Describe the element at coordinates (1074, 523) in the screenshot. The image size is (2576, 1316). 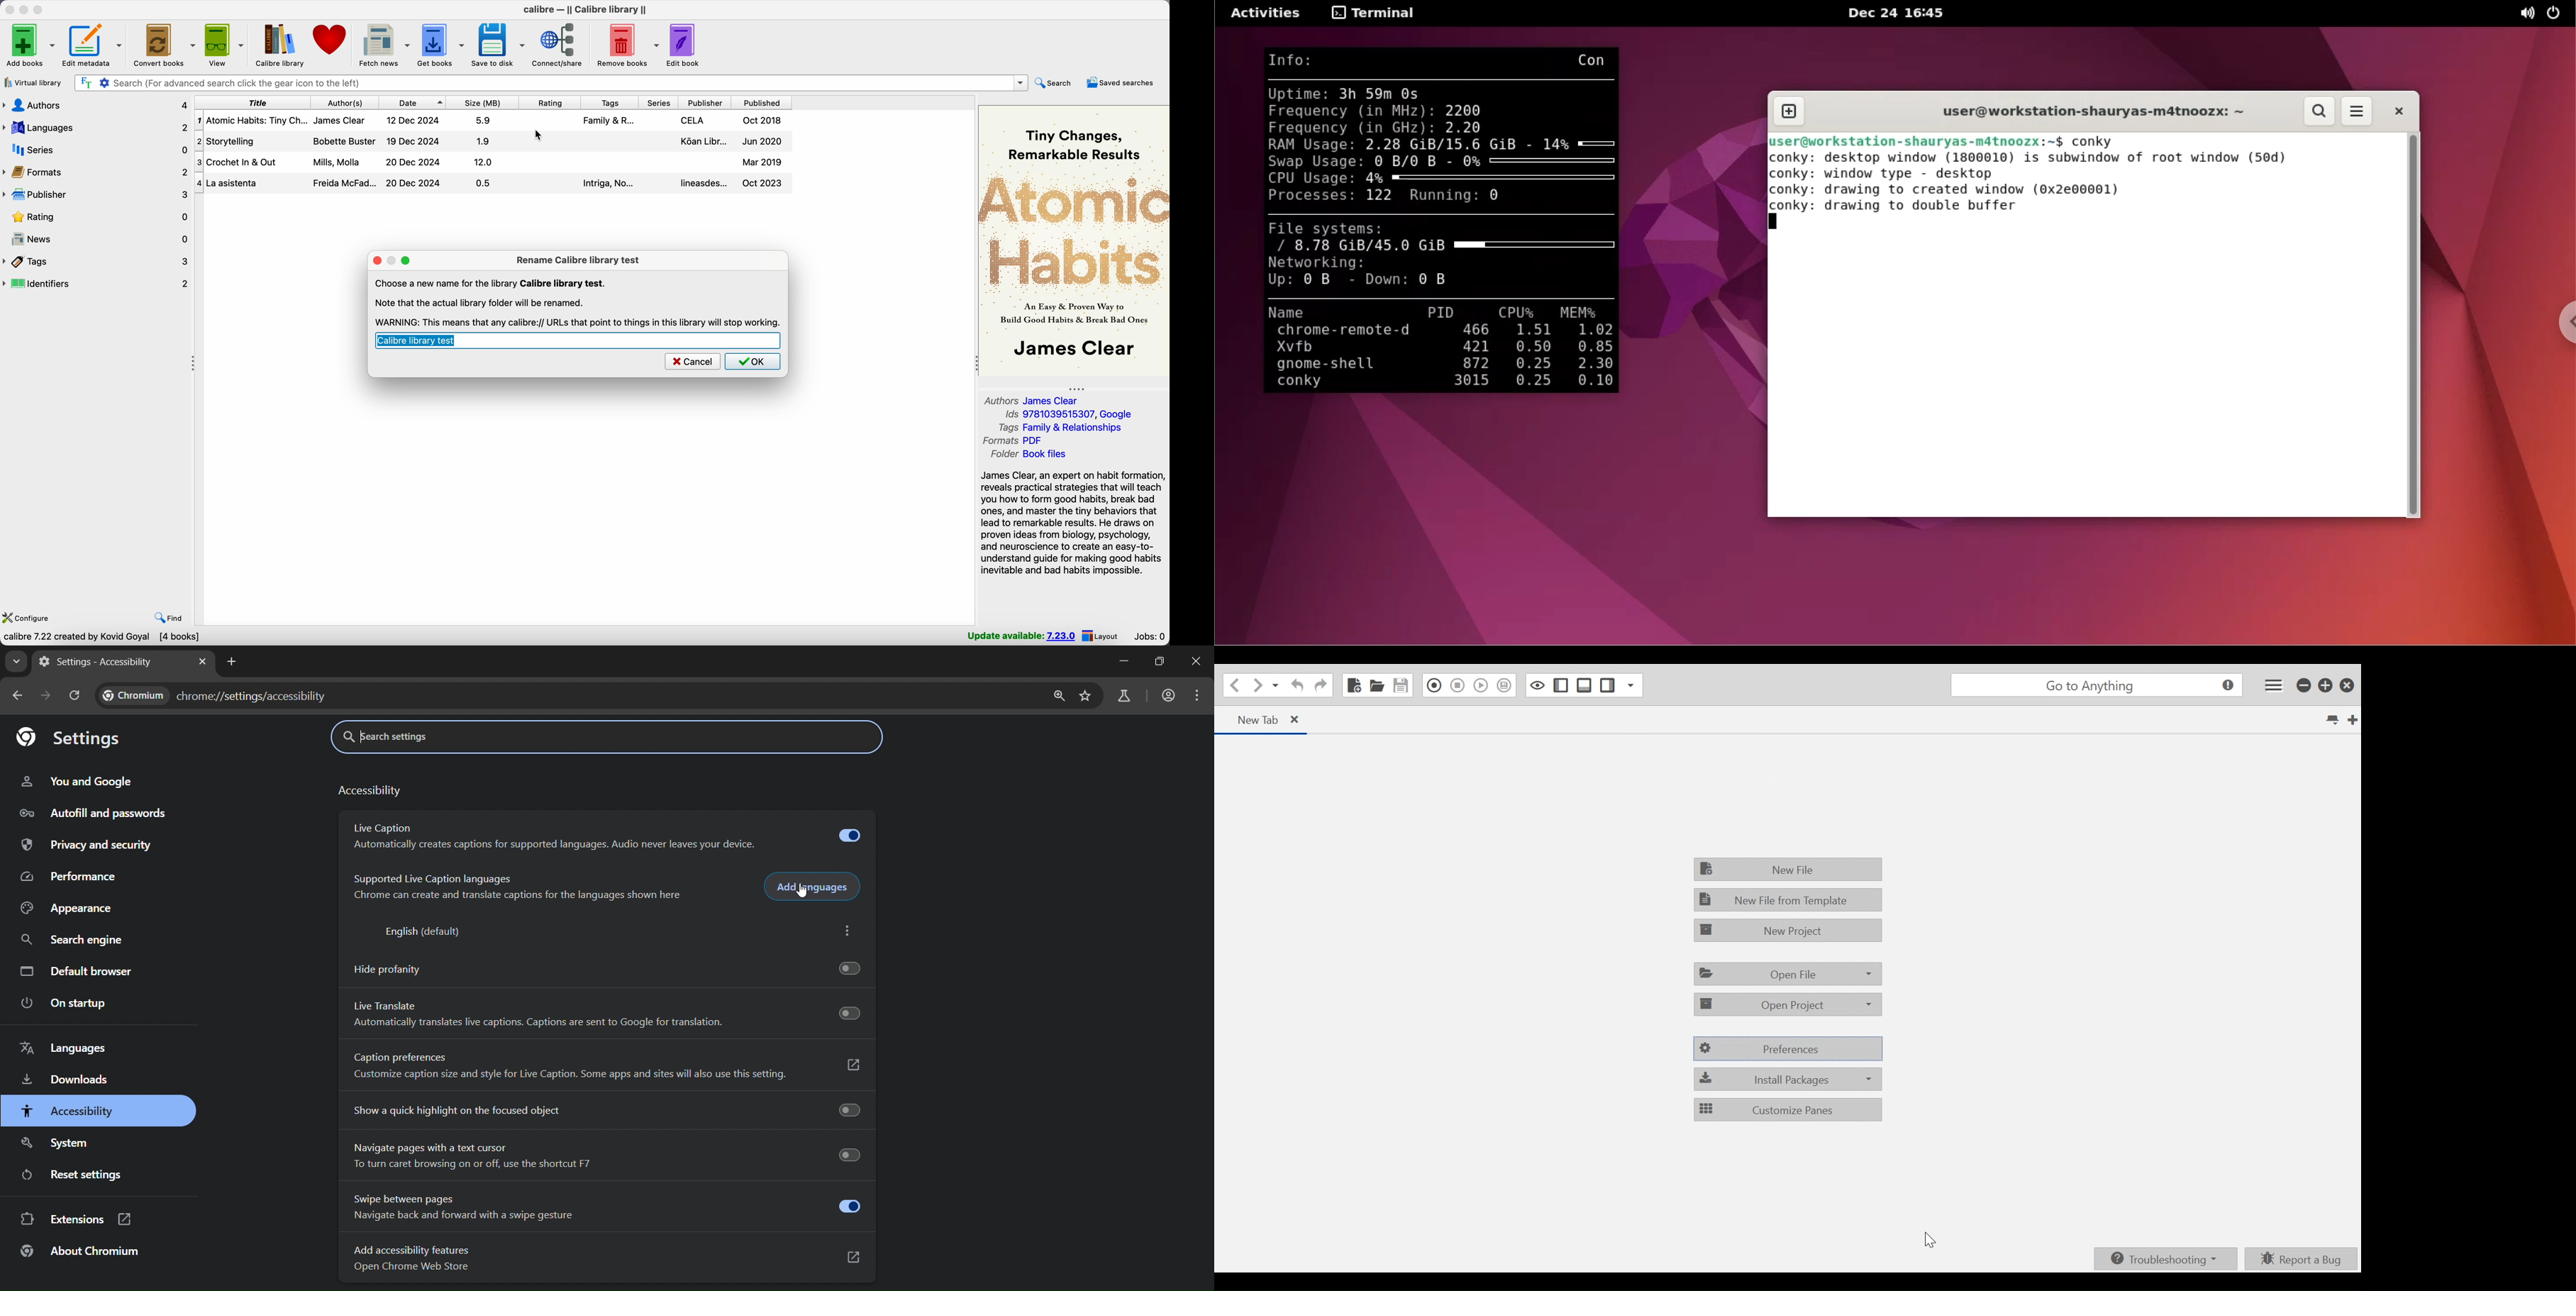
I see `James Clear, an expert on habit formation, reveals practical strategies that will teach you how to form good habits, break bad ones, and master the tiny behaviors...` at that location.